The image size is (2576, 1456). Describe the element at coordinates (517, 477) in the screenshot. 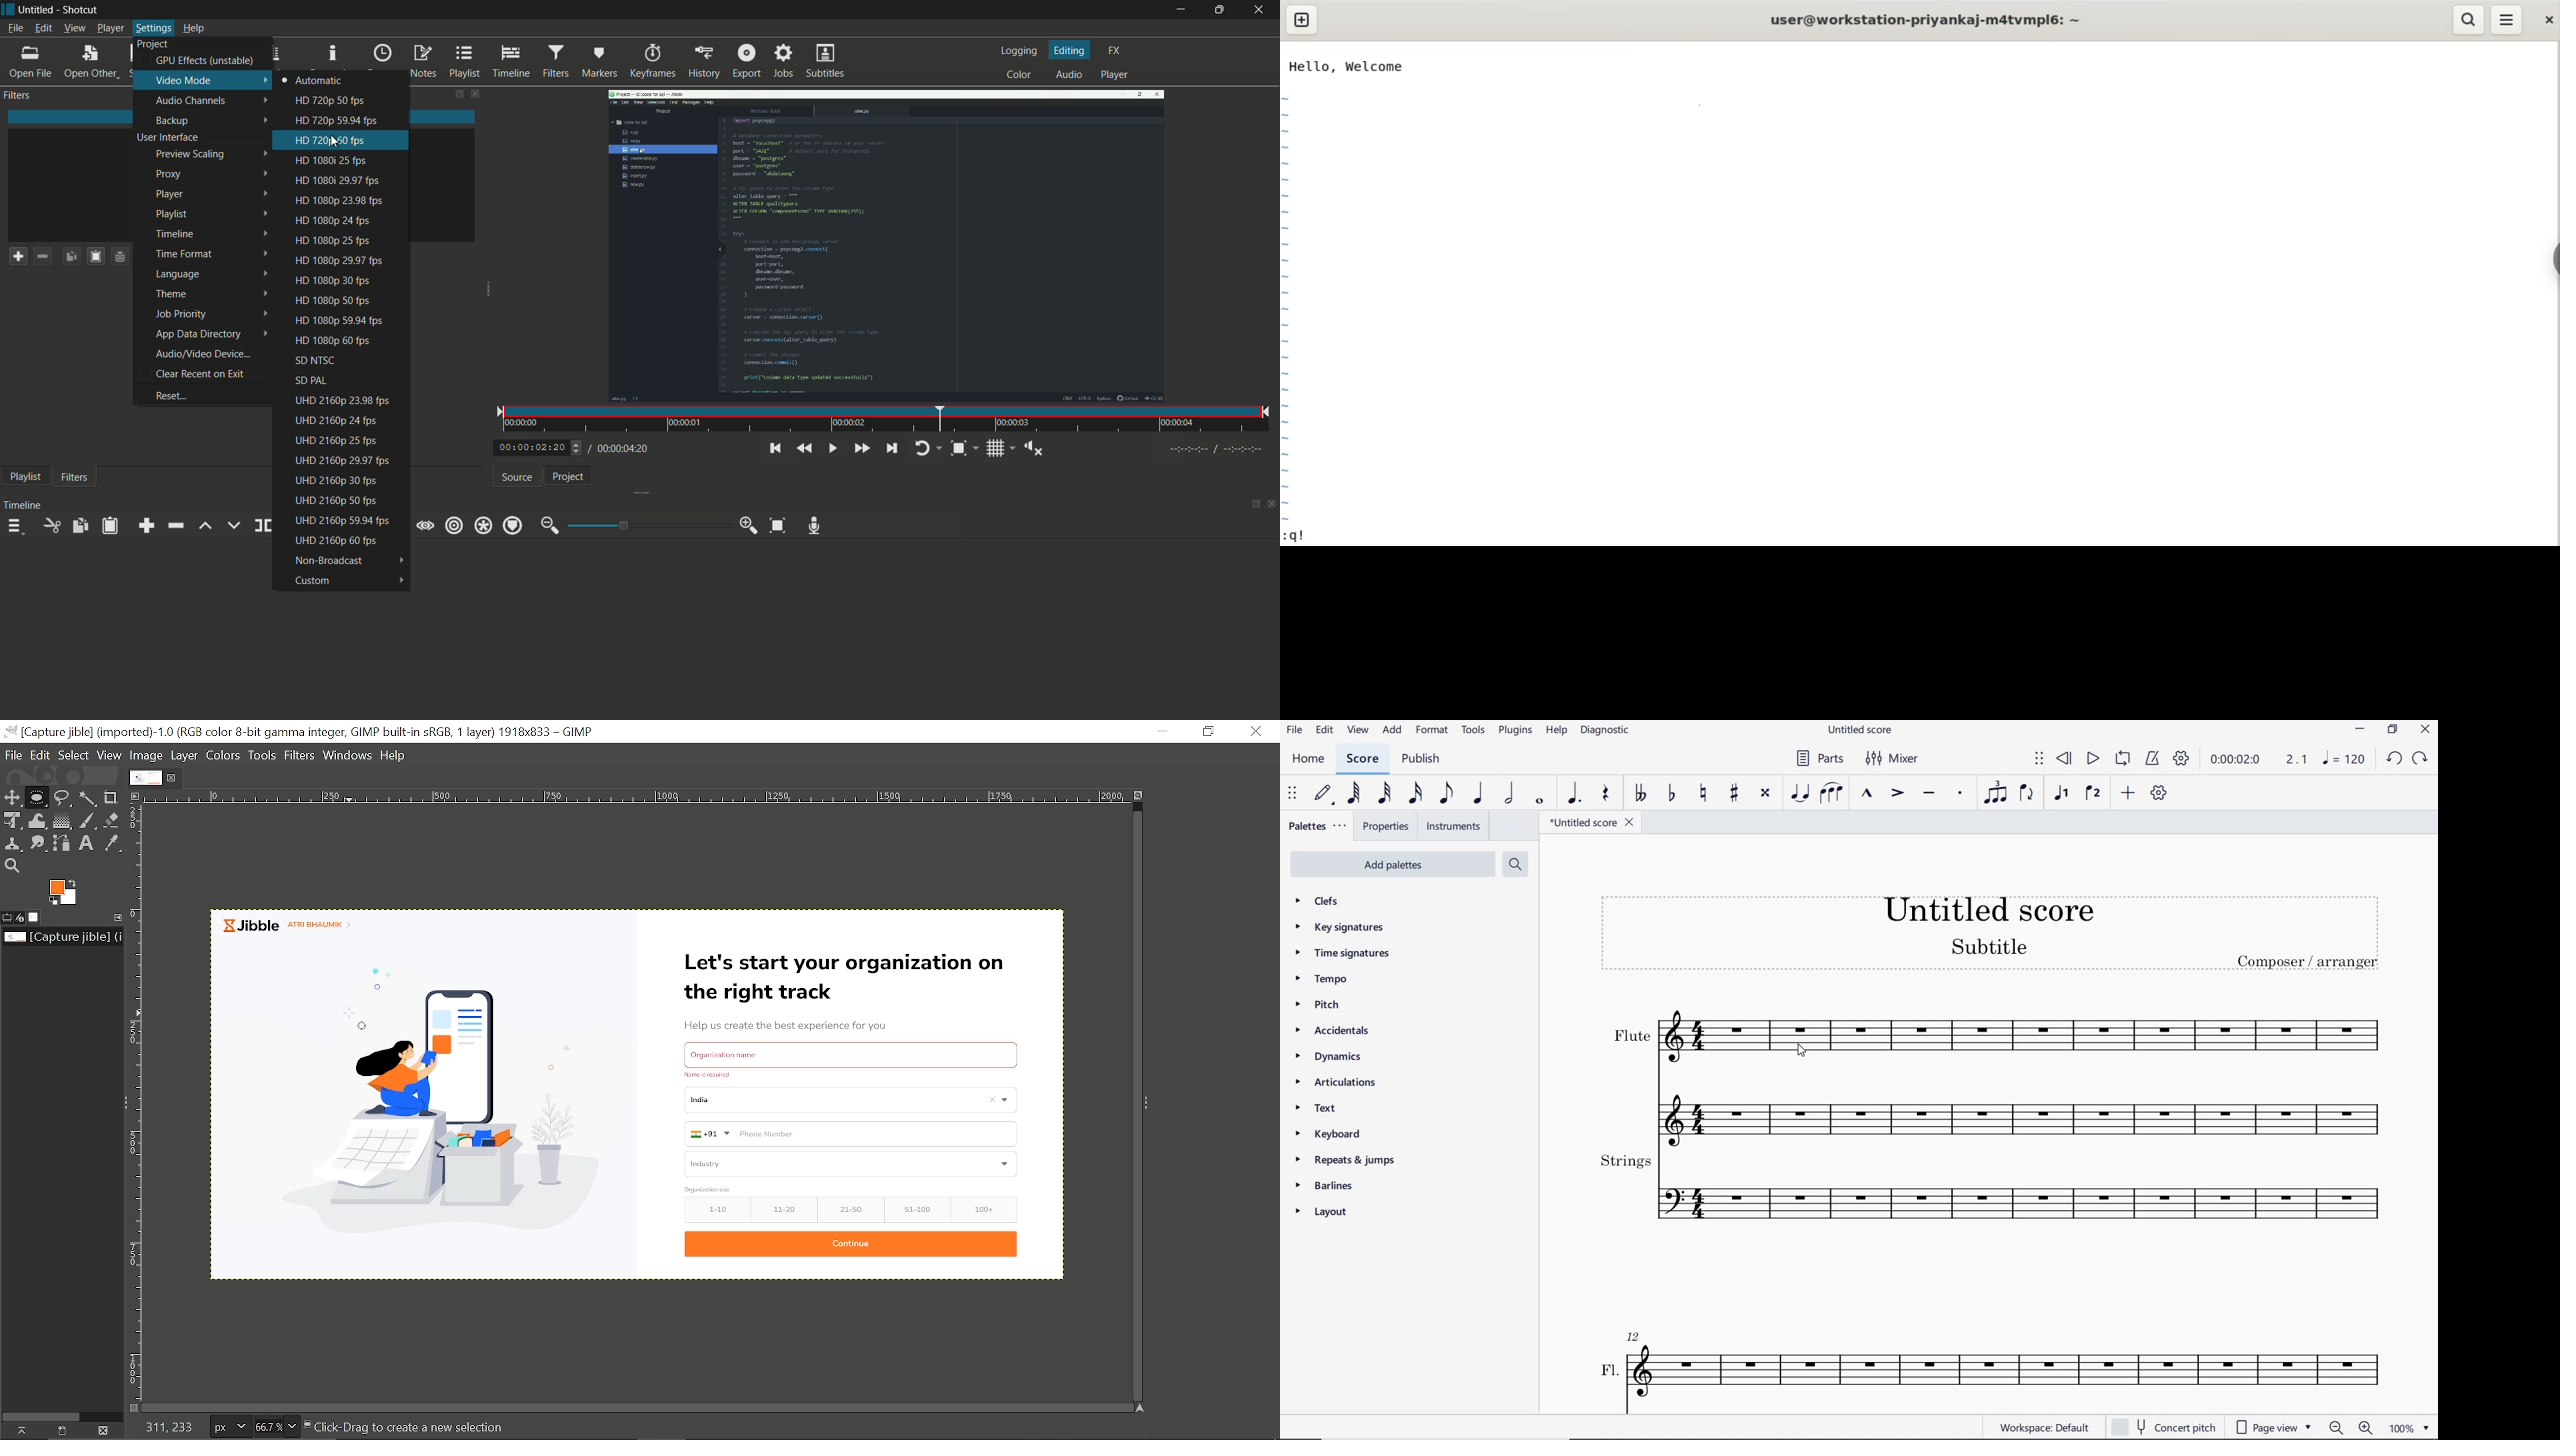

I see `source` at that location.